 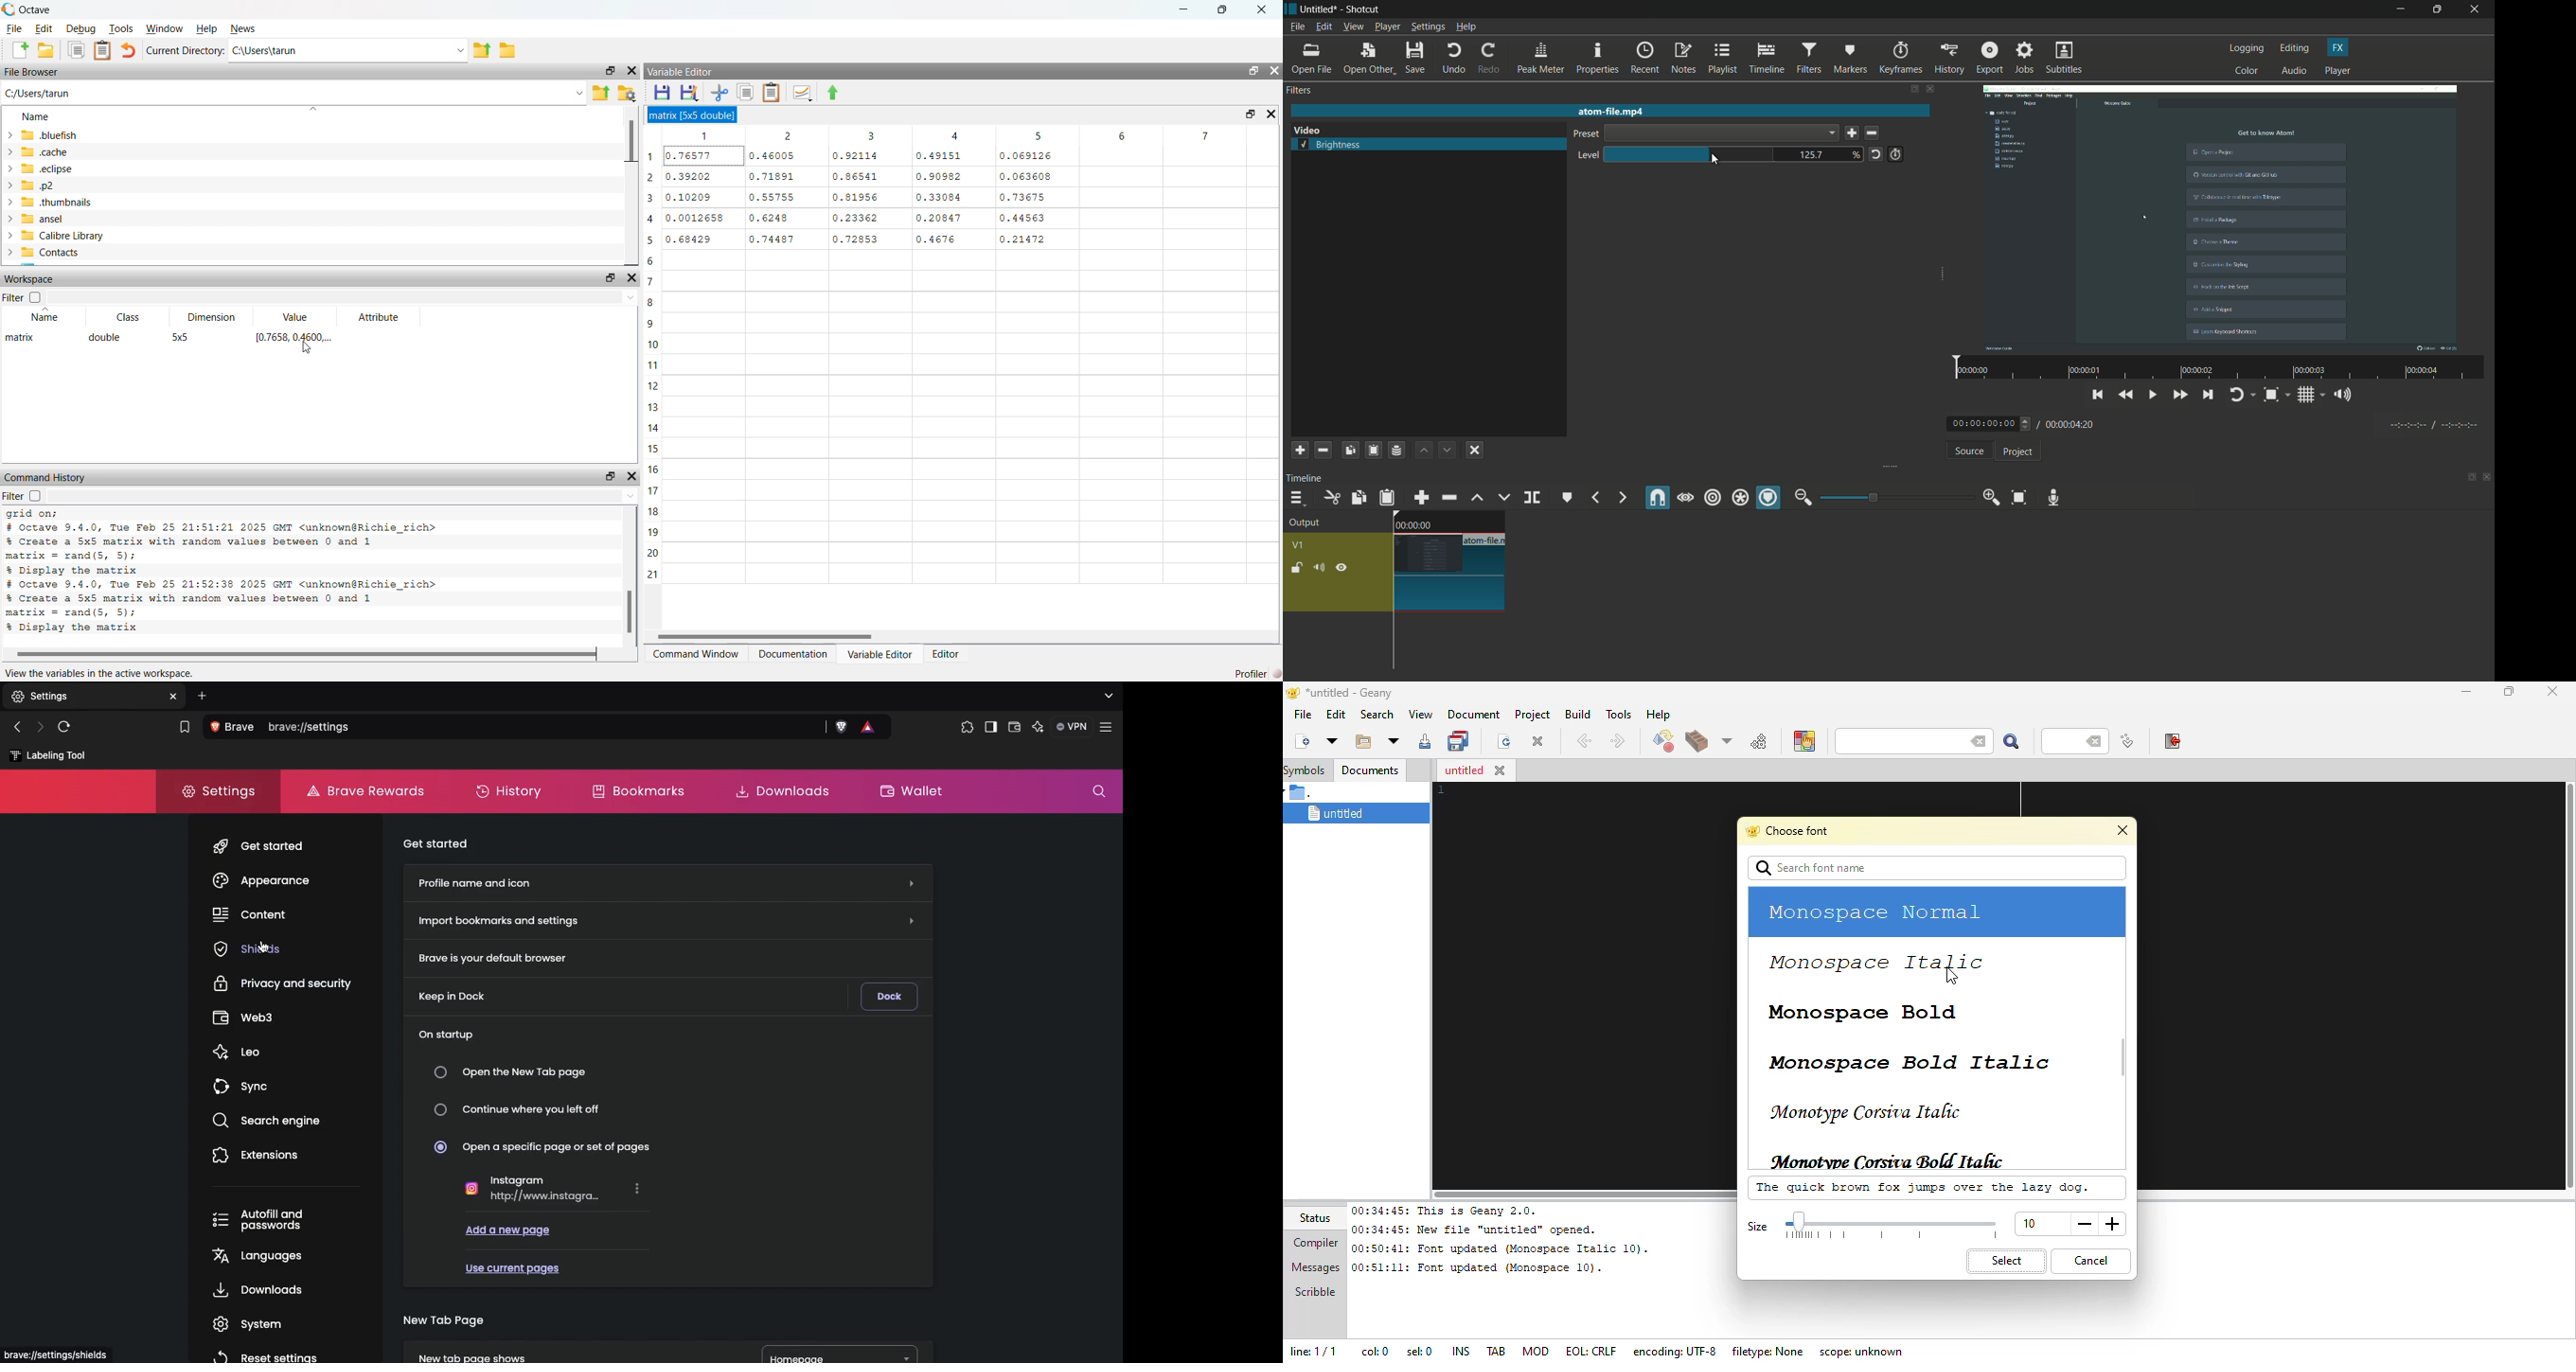 What do you see at coordinates (2016, 452) in the screenshot?
I see `project` at bounding box center [2016, 452].